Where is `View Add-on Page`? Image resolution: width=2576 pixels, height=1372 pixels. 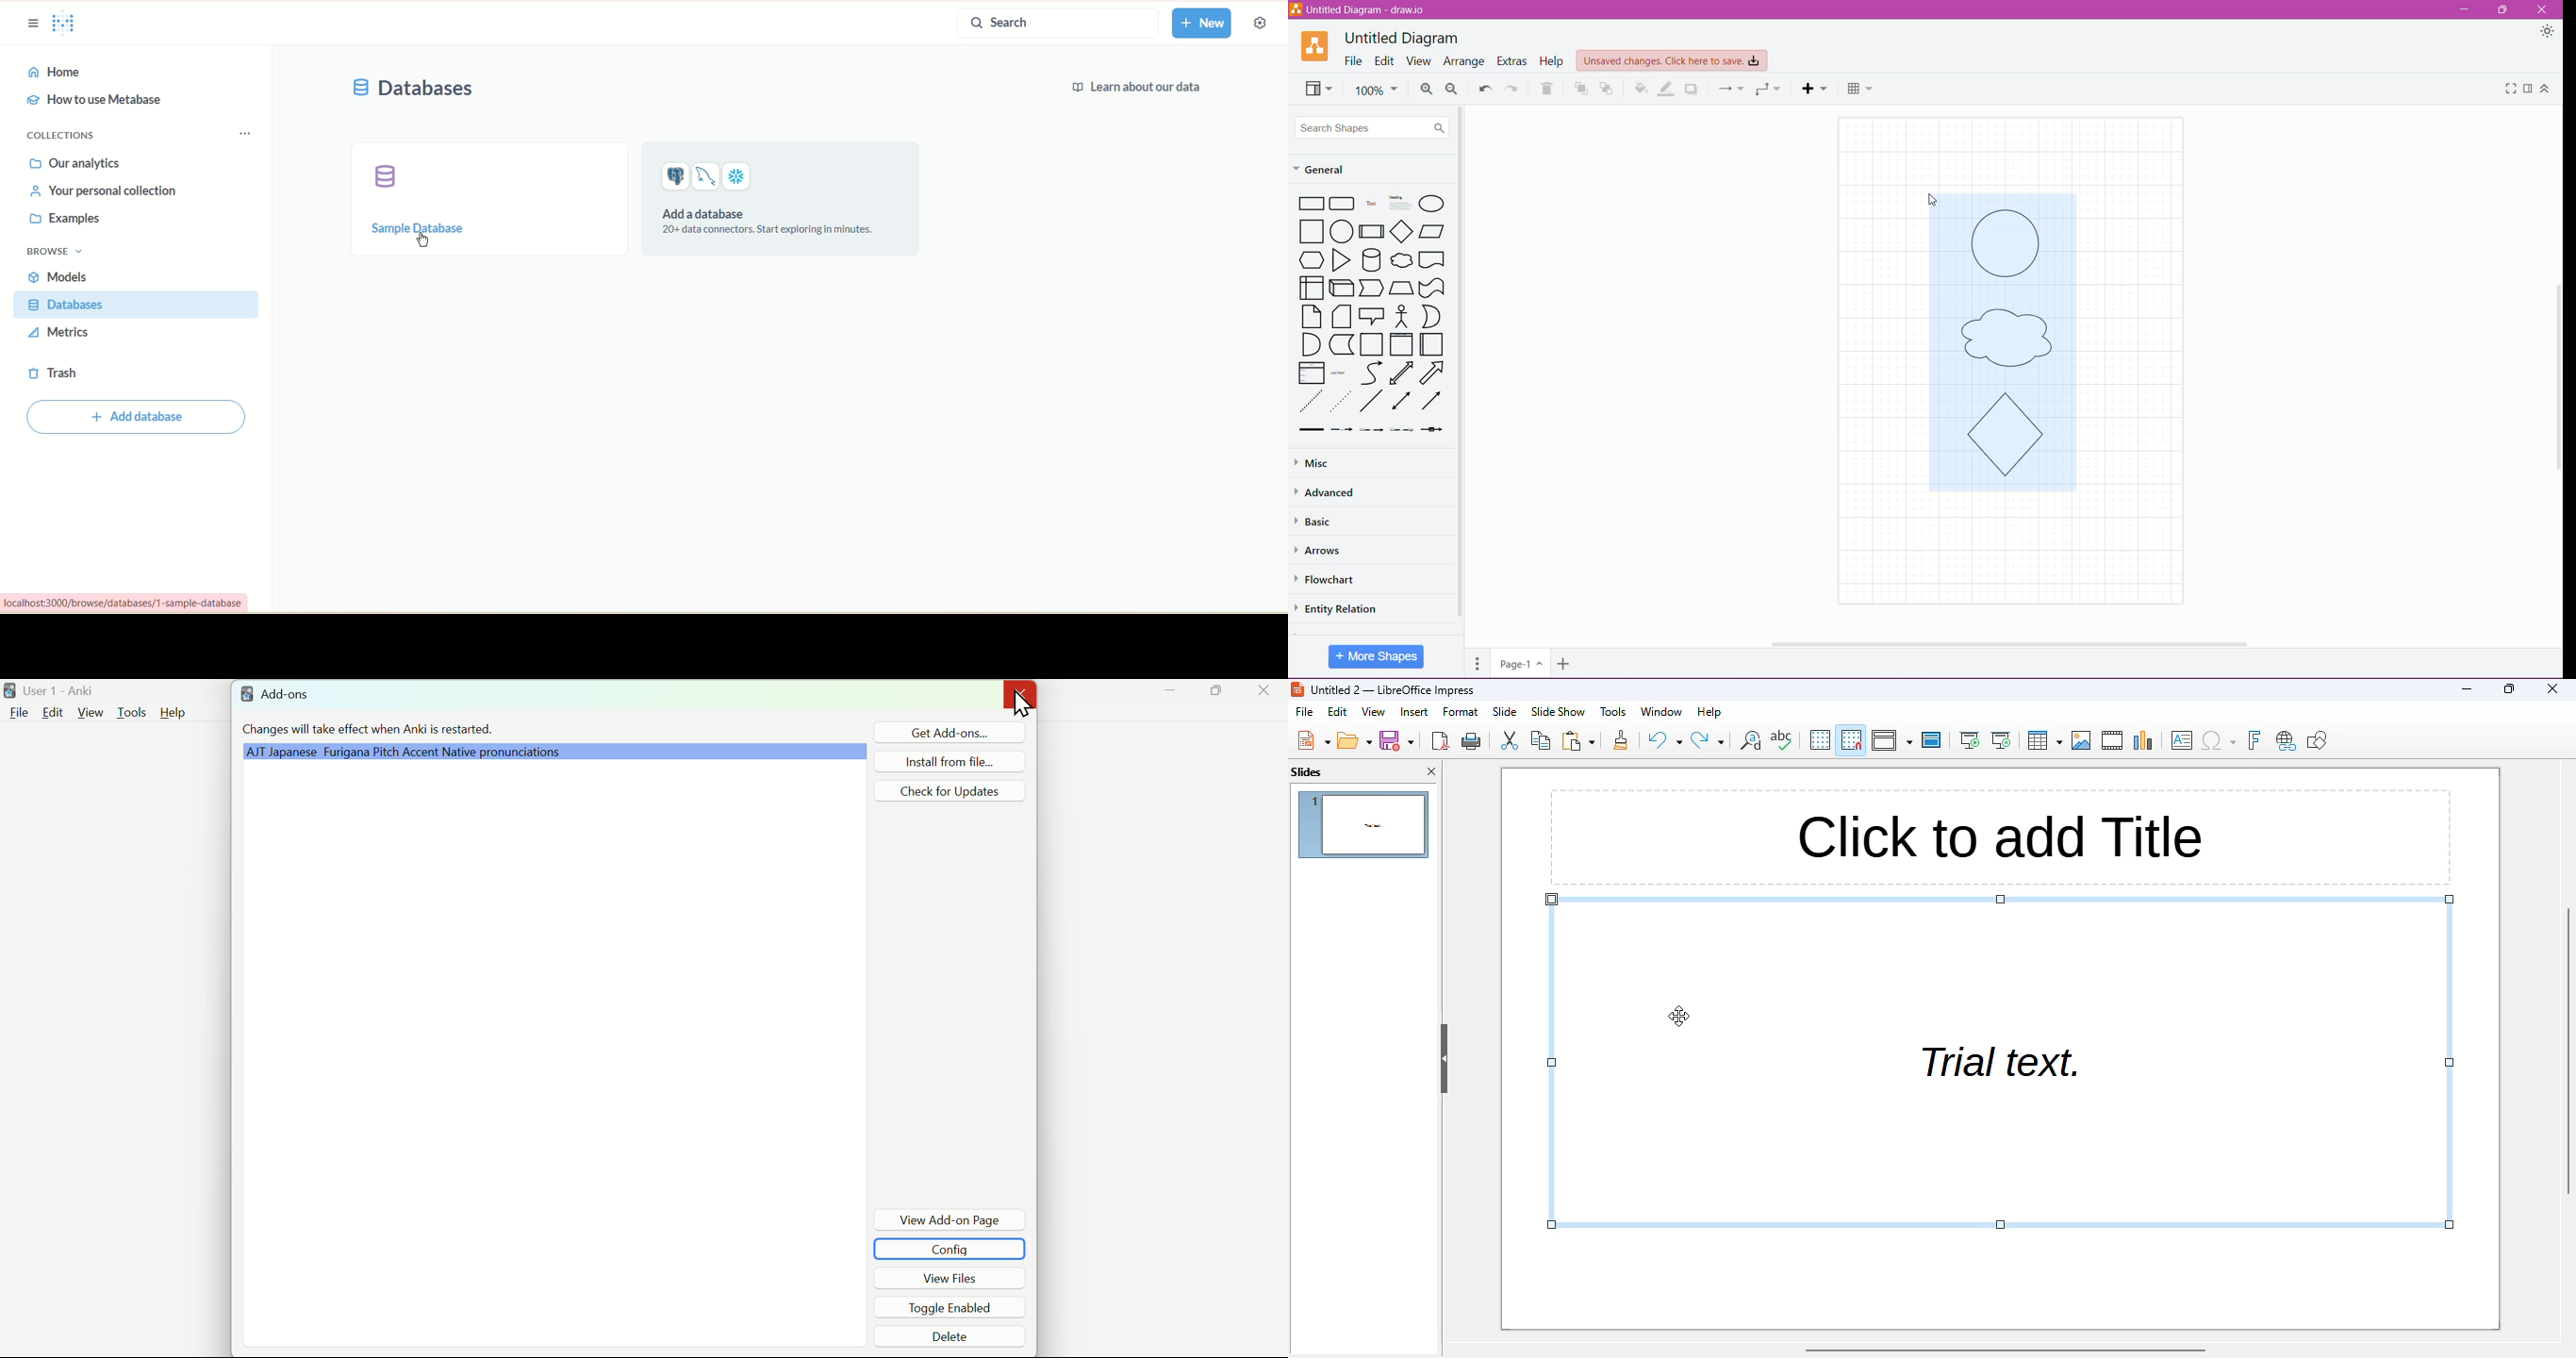
View Add-on Page is located at coordinates (952, 1222).